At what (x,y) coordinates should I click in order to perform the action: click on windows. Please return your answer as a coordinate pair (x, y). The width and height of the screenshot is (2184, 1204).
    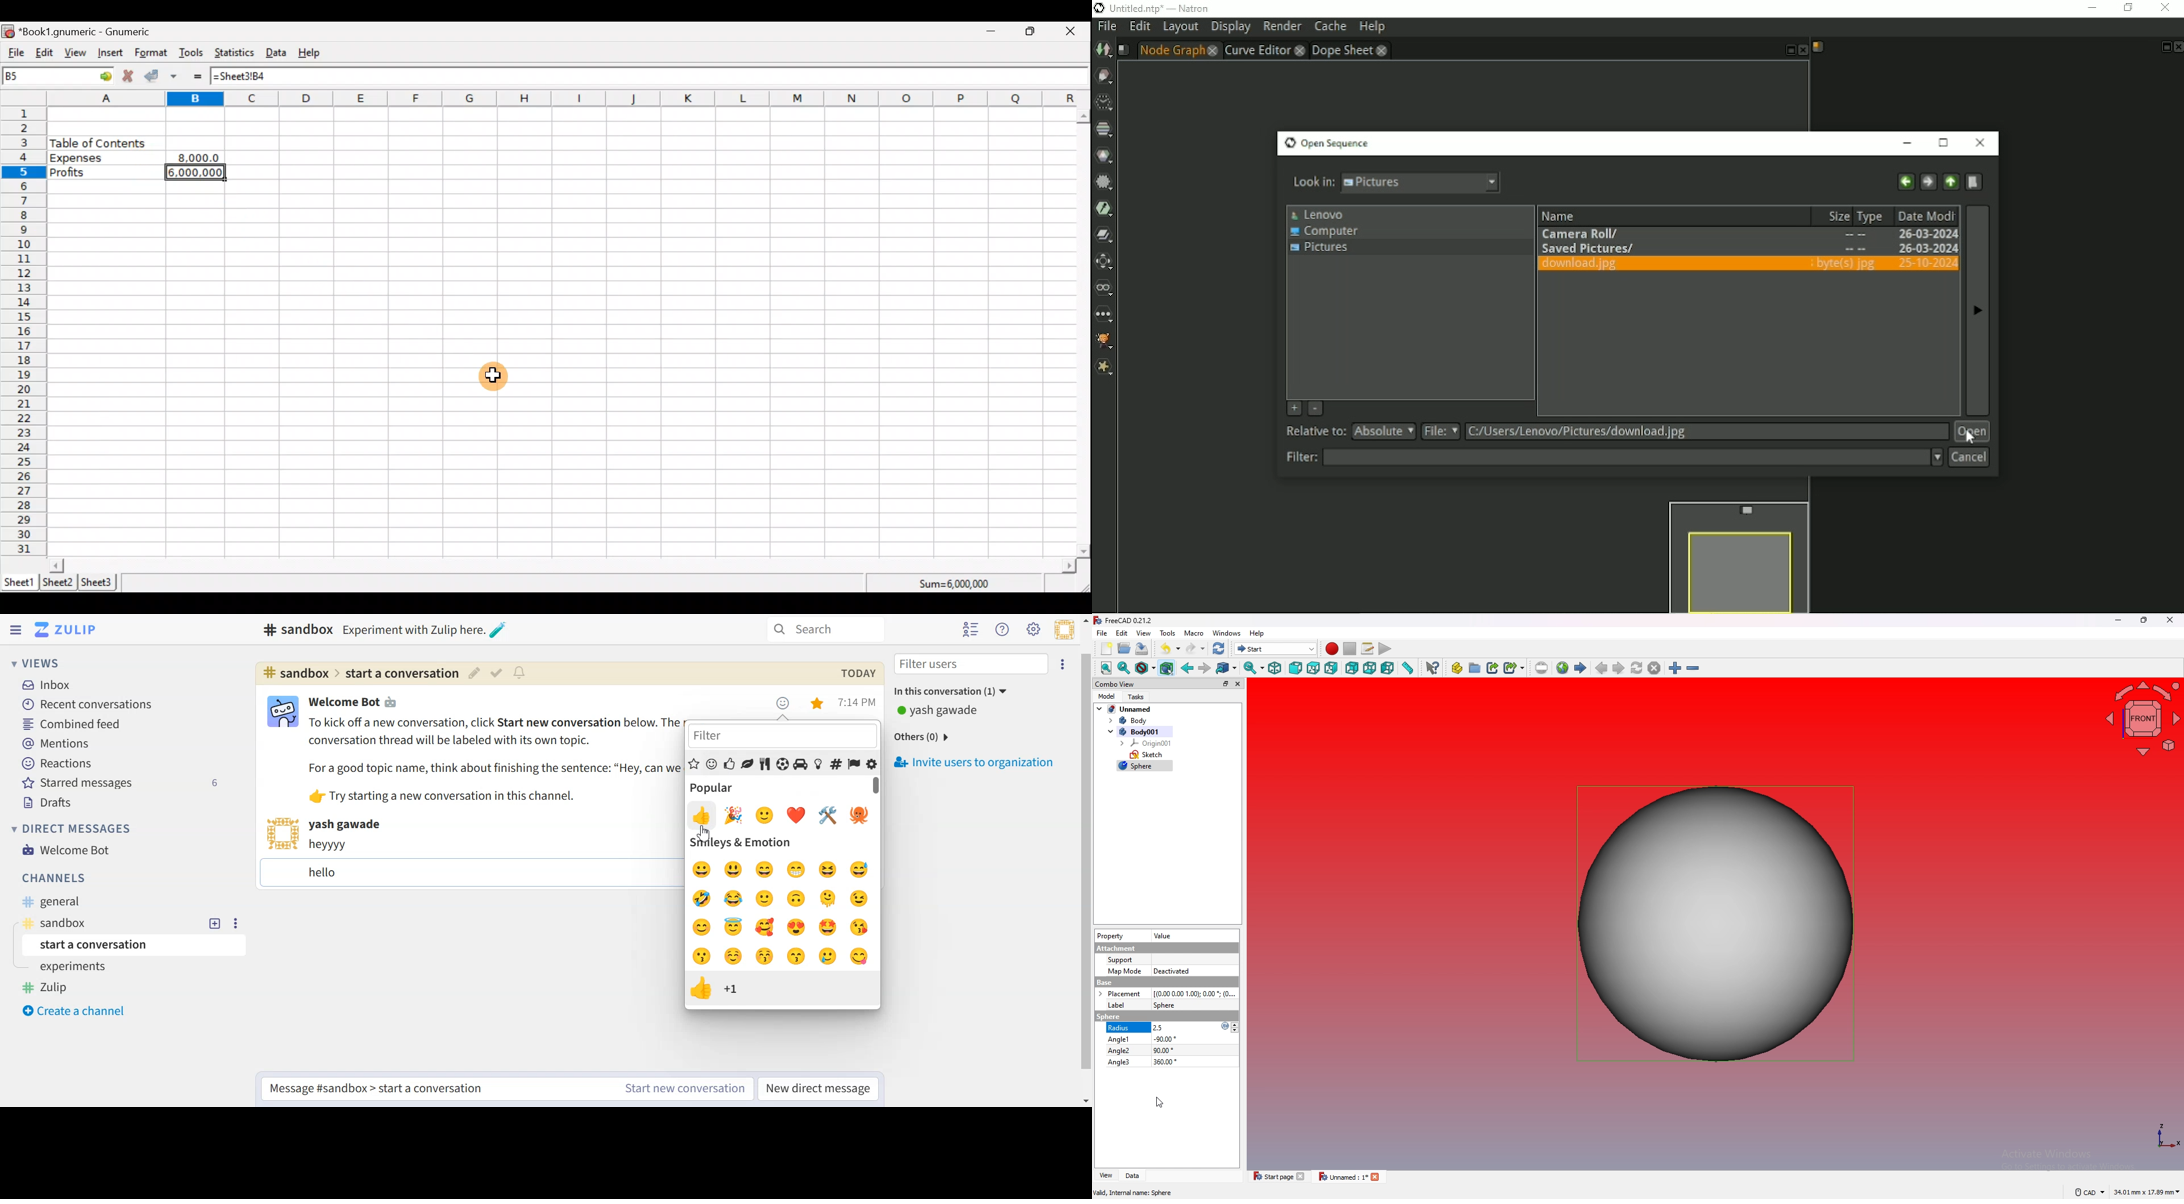
    Looking at the image, I should click on (1227, 633).